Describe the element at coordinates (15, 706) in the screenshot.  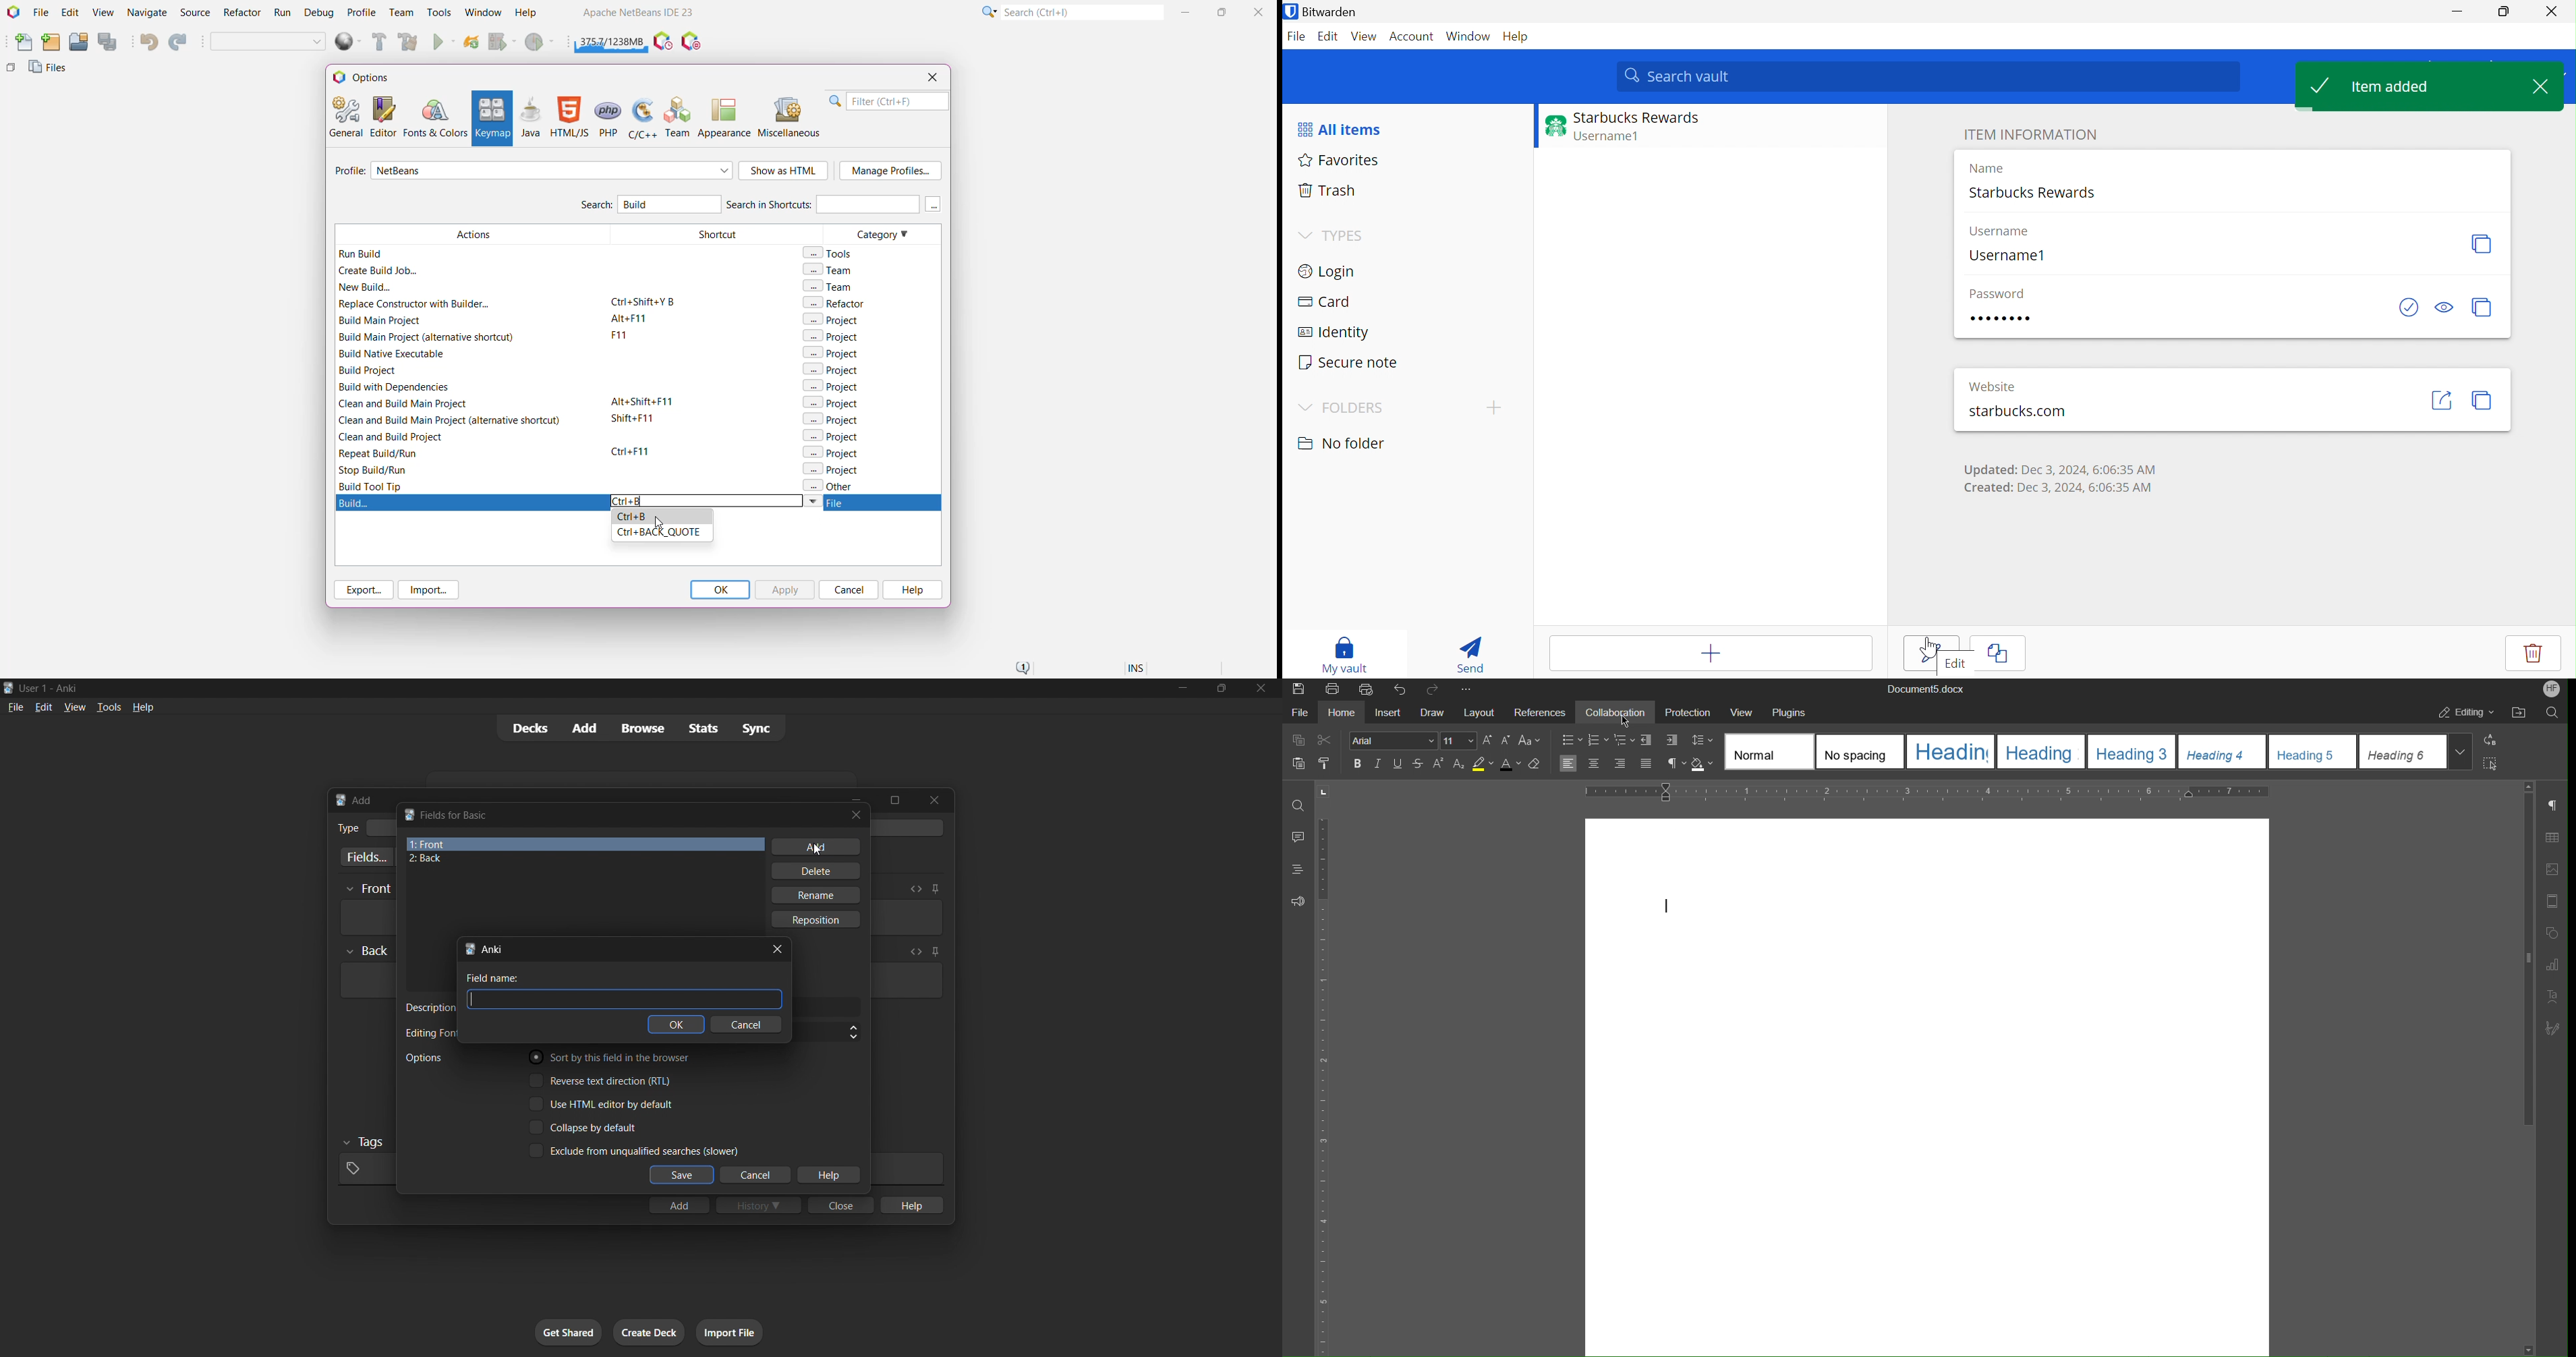
I see `file` at that location.